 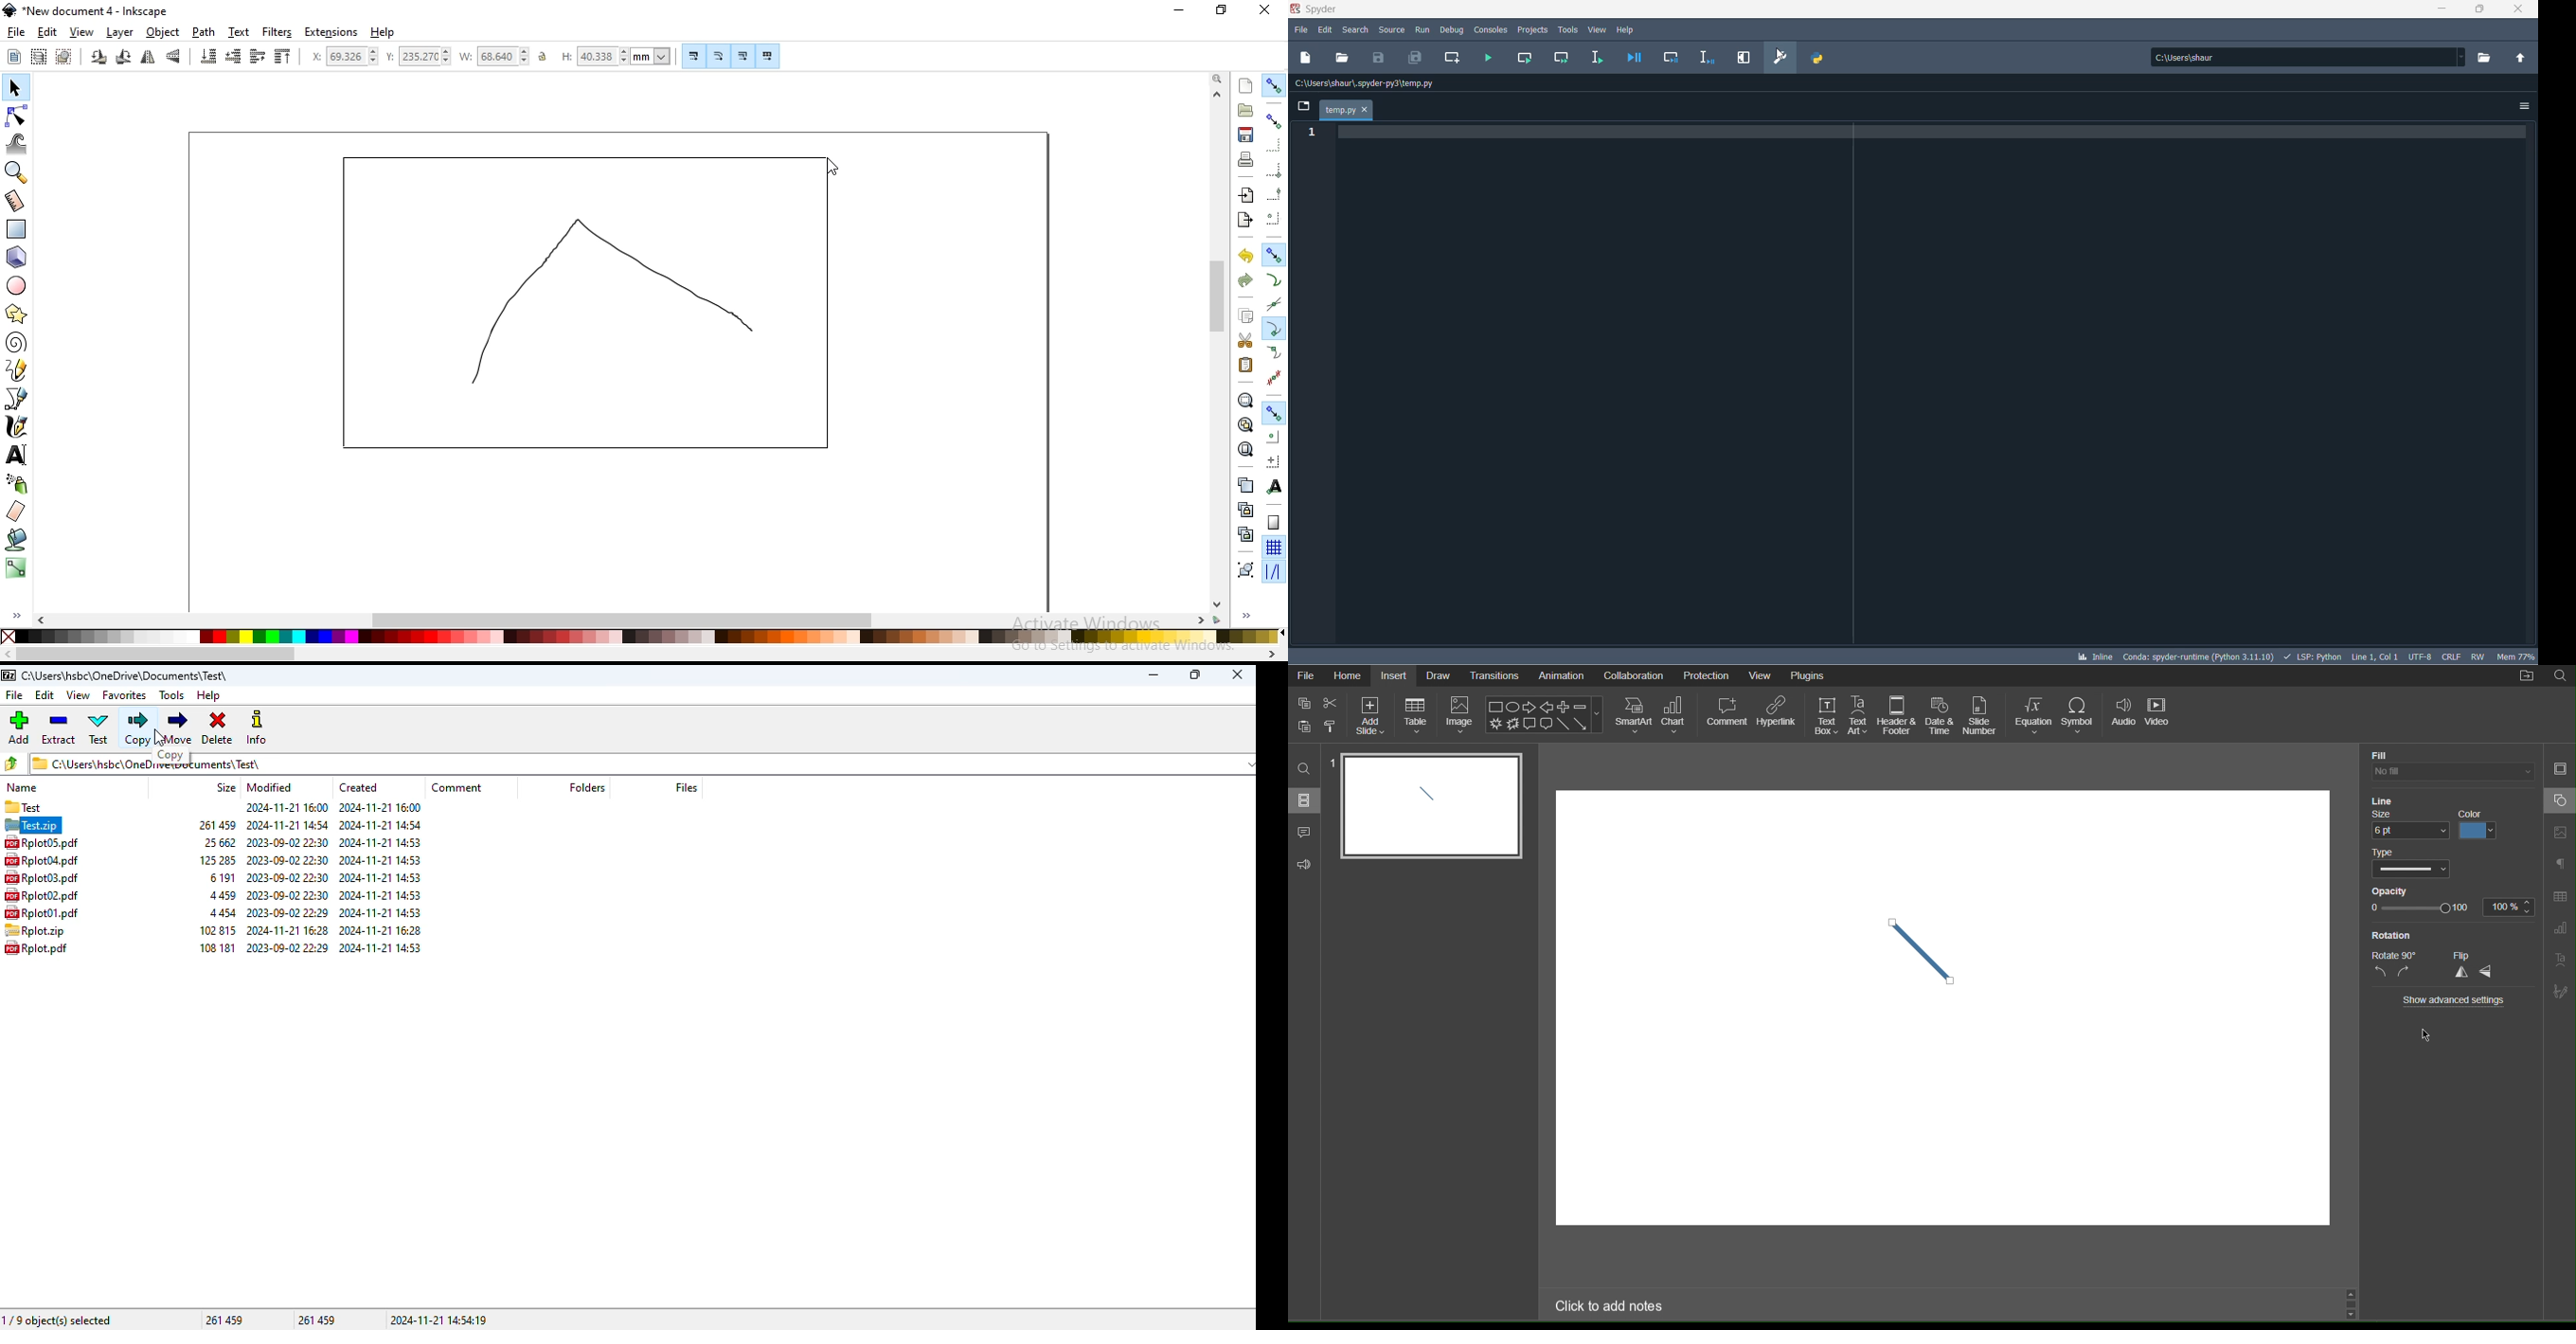 What do you see at coordinates (35, 930) in the screenshot?
I see `file` at bounding box center [35, 930].